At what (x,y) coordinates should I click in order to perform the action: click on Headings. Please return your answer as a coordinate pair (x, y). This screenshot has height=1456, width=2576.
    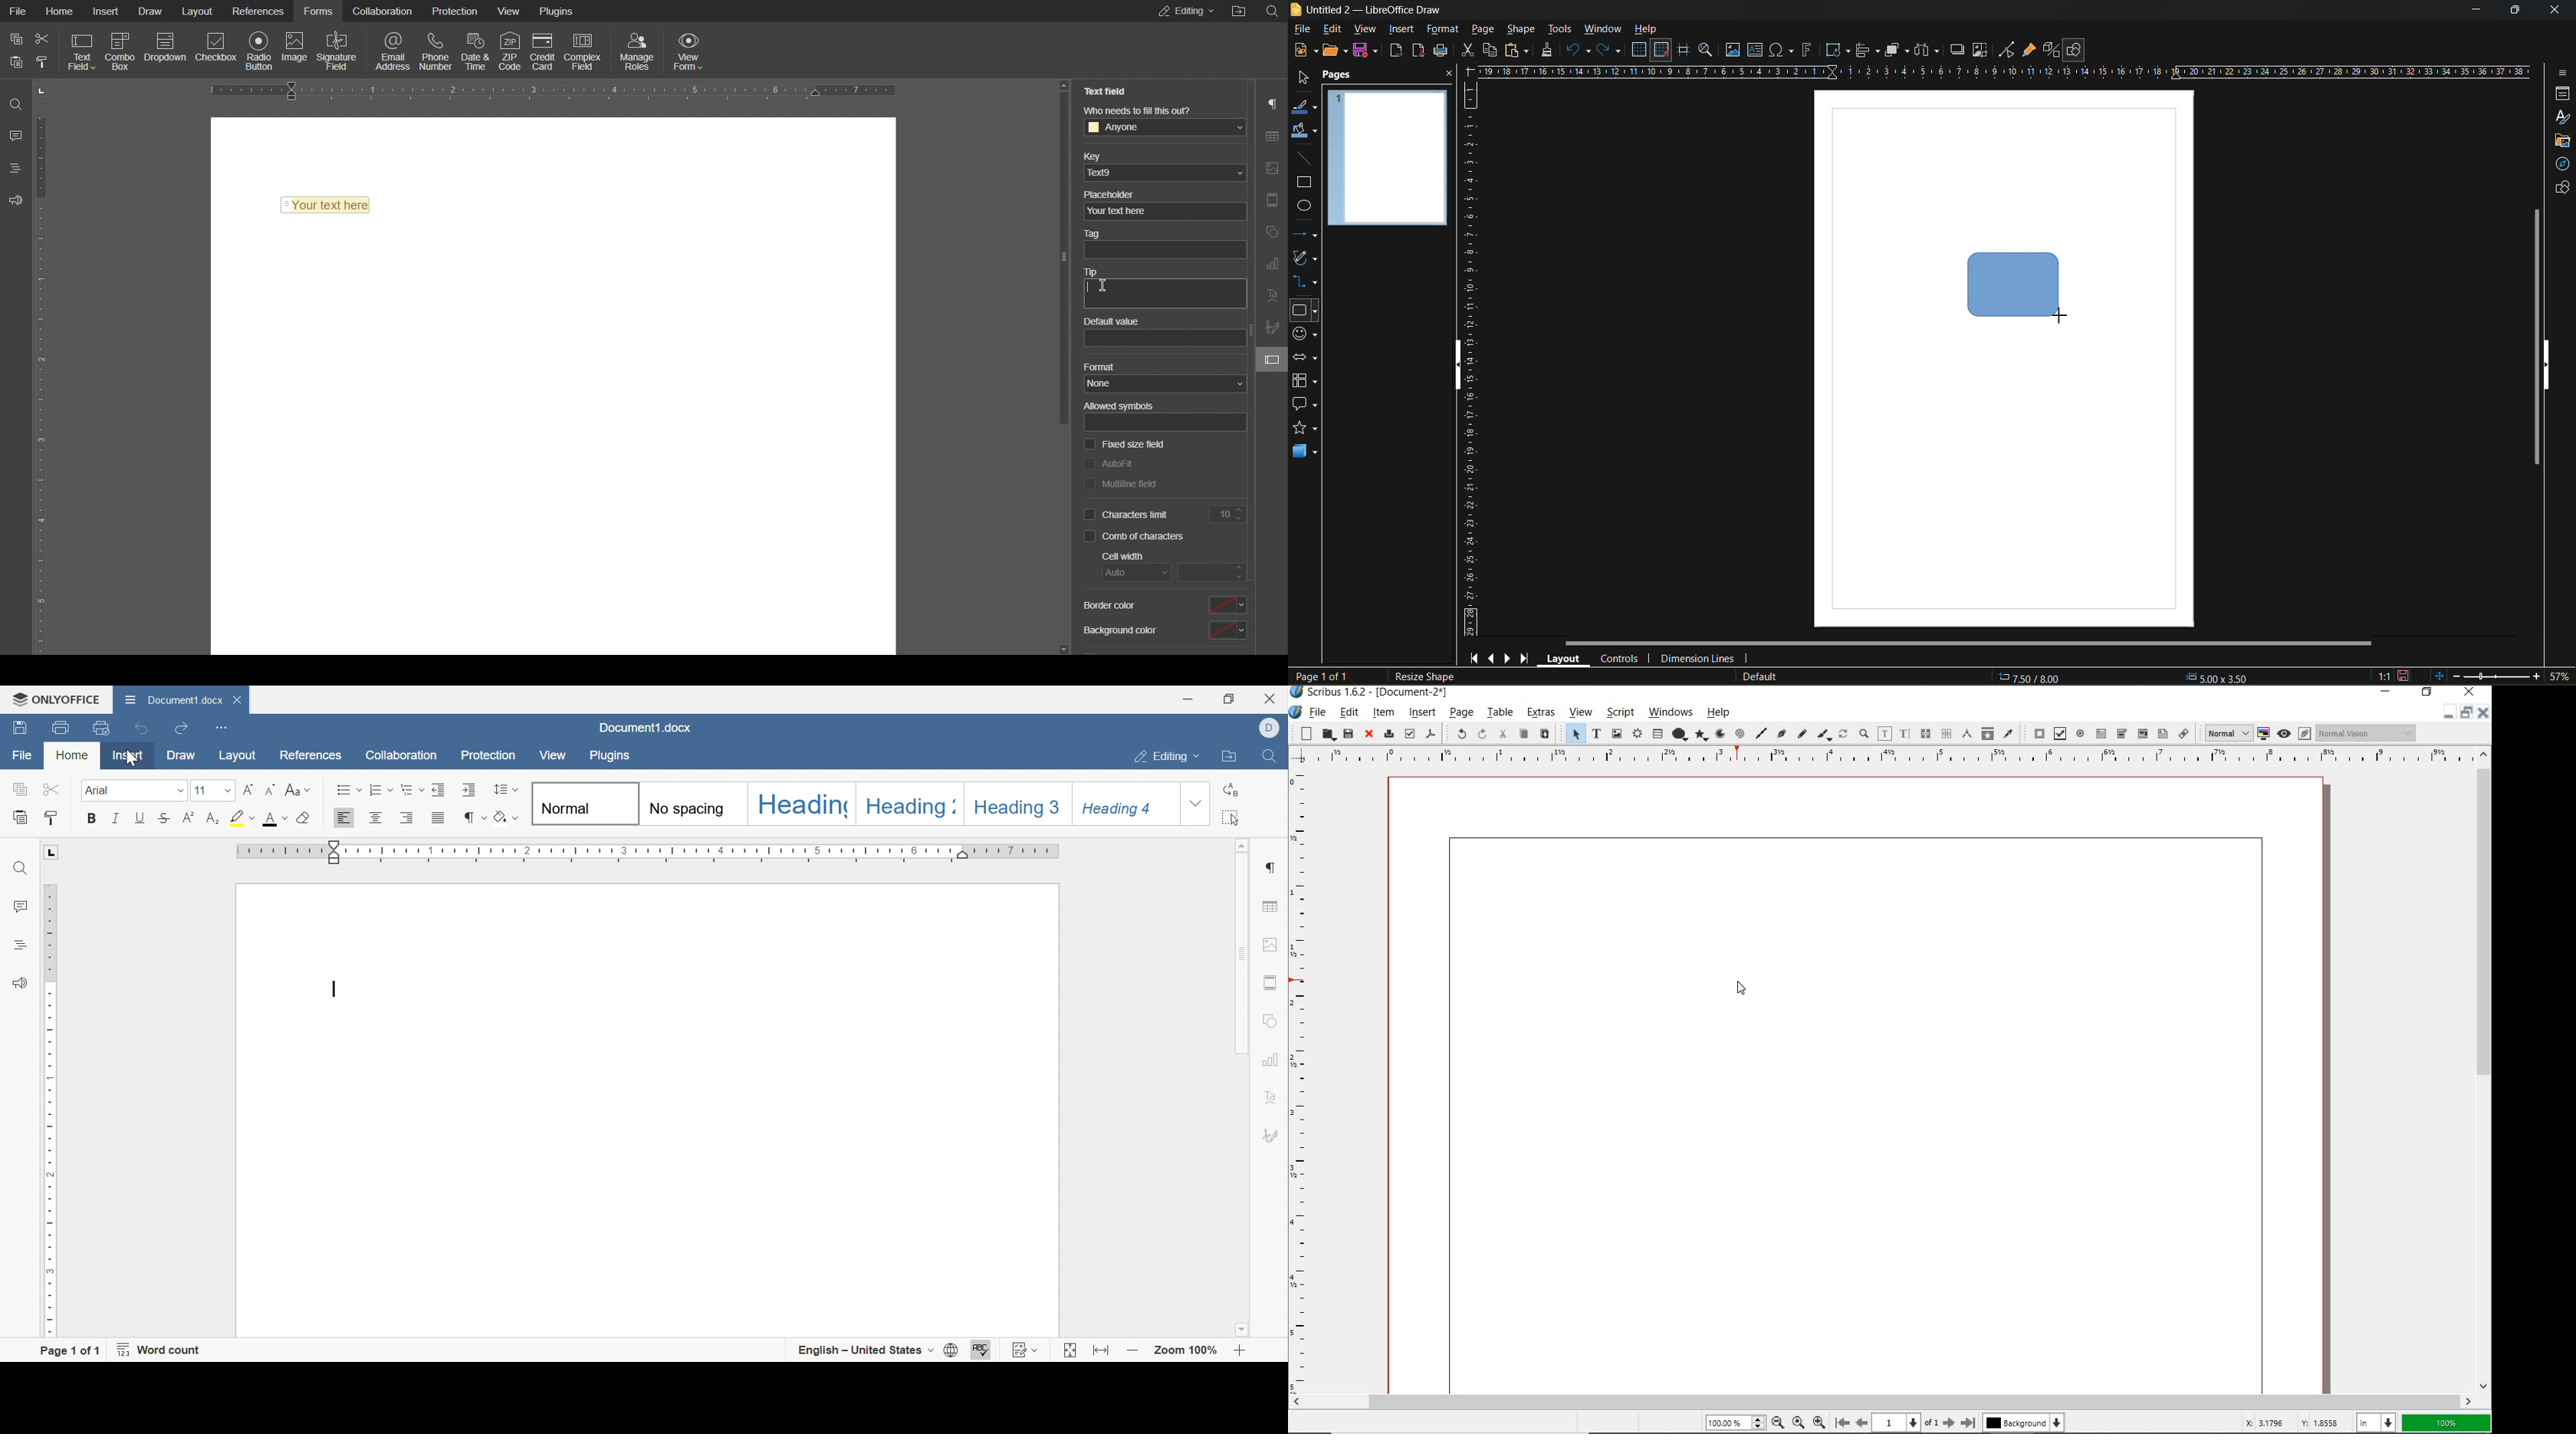
    Looking at the image, I should click on (22, 946).